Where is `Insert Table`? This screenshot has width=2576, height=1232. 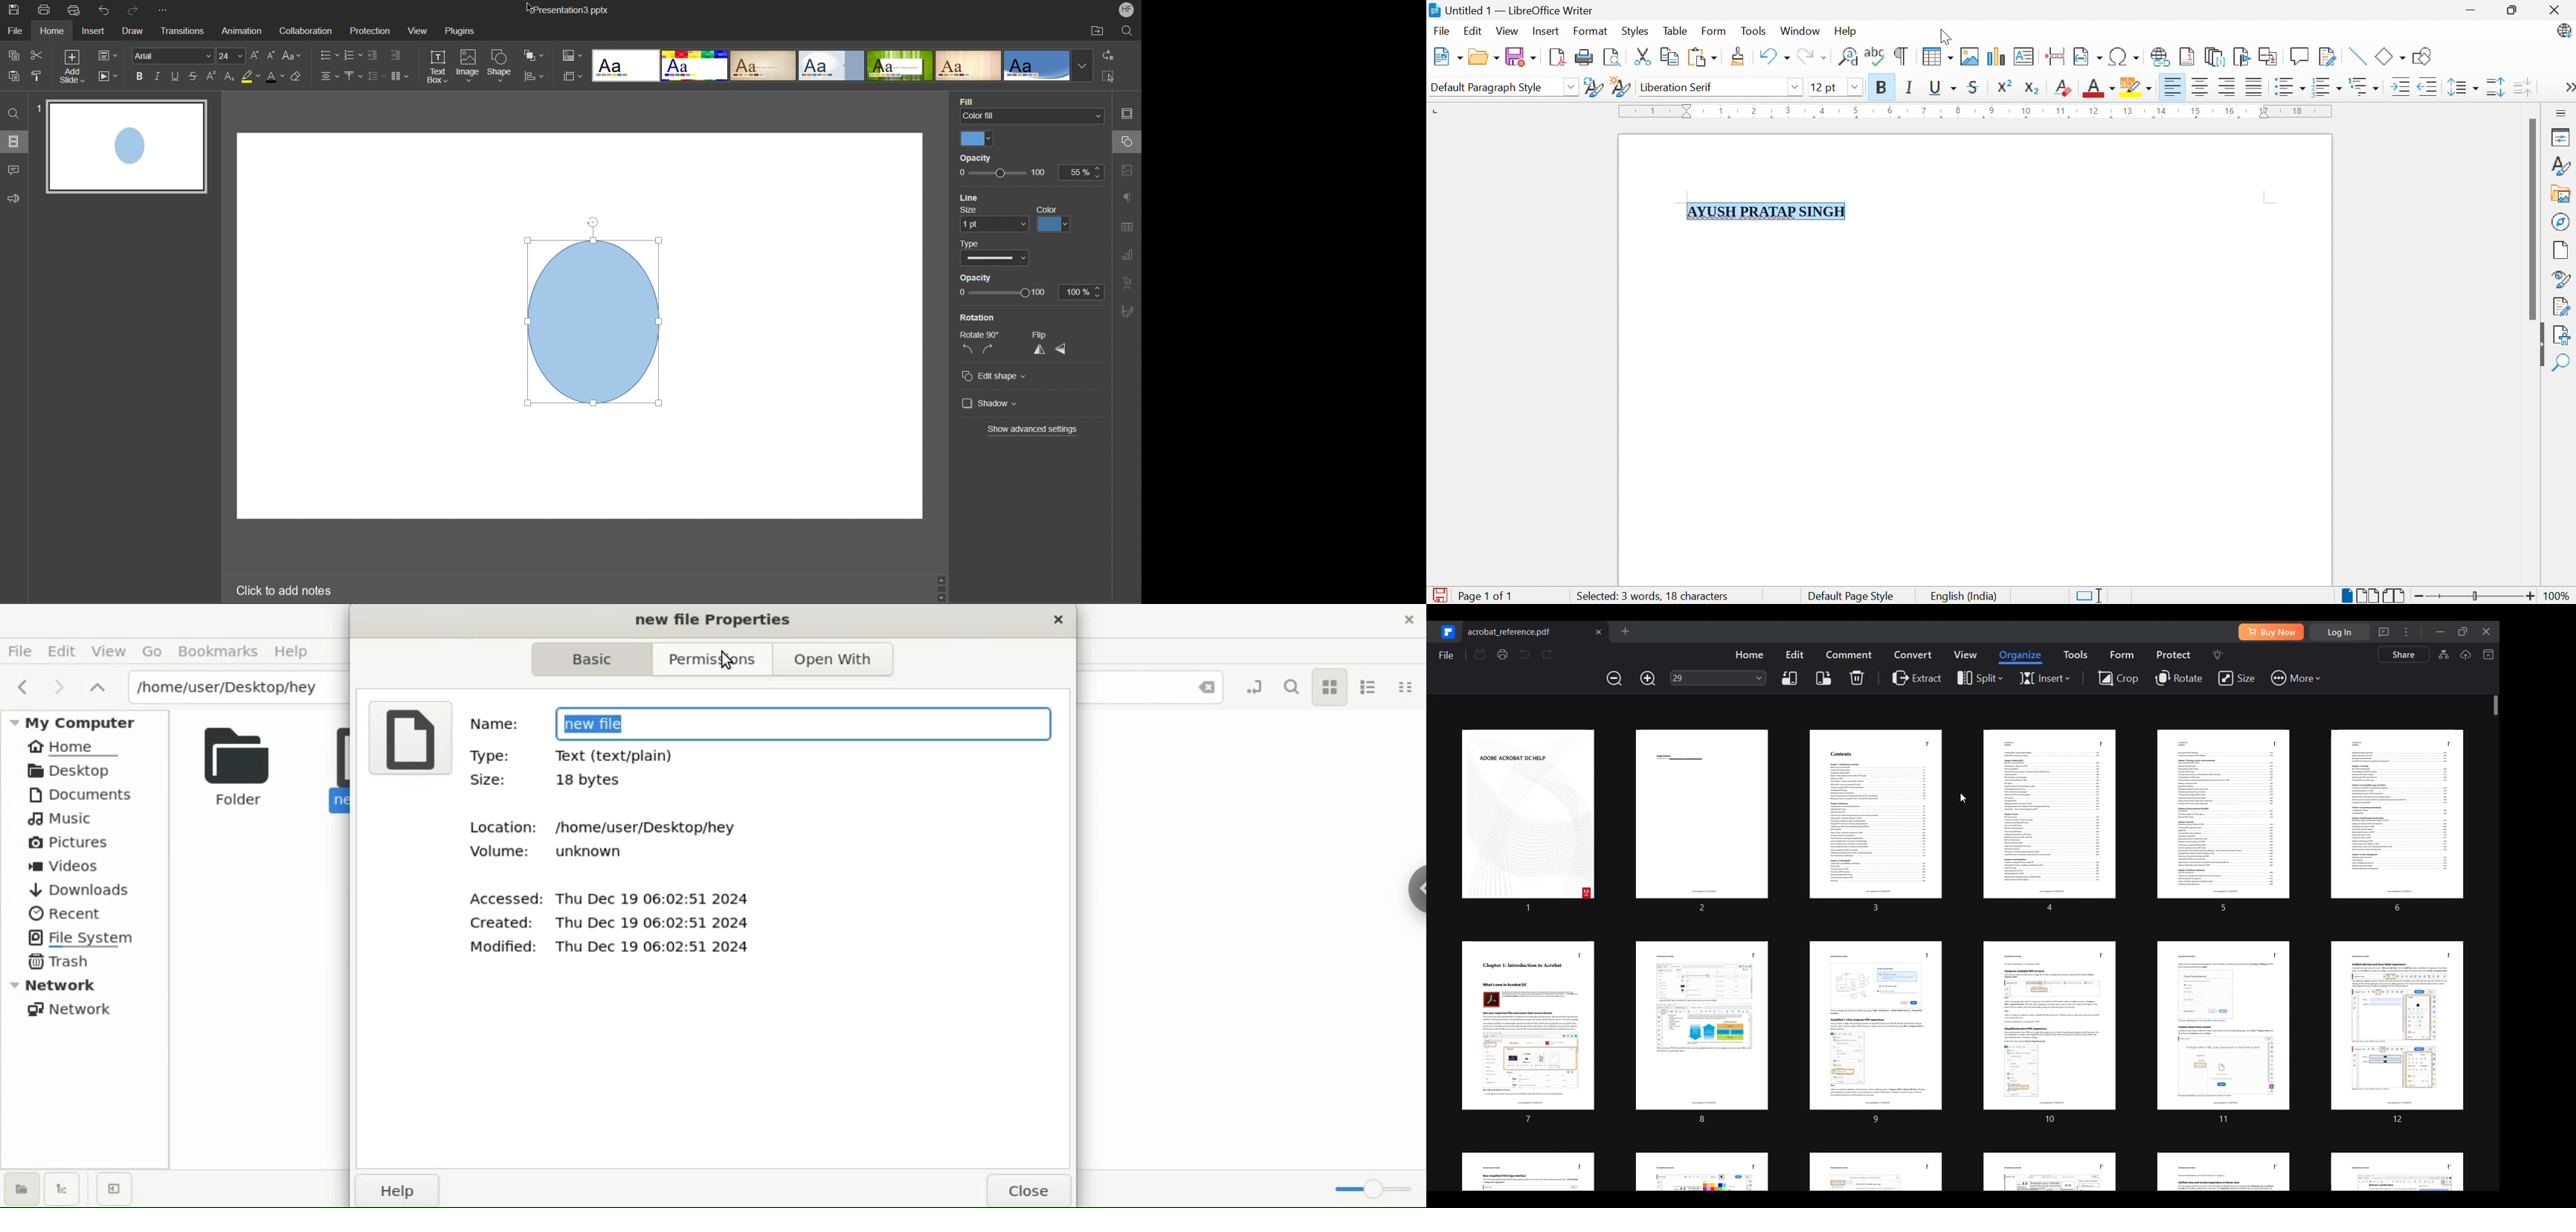
Insert Table is located at coordinates (1938, 58).